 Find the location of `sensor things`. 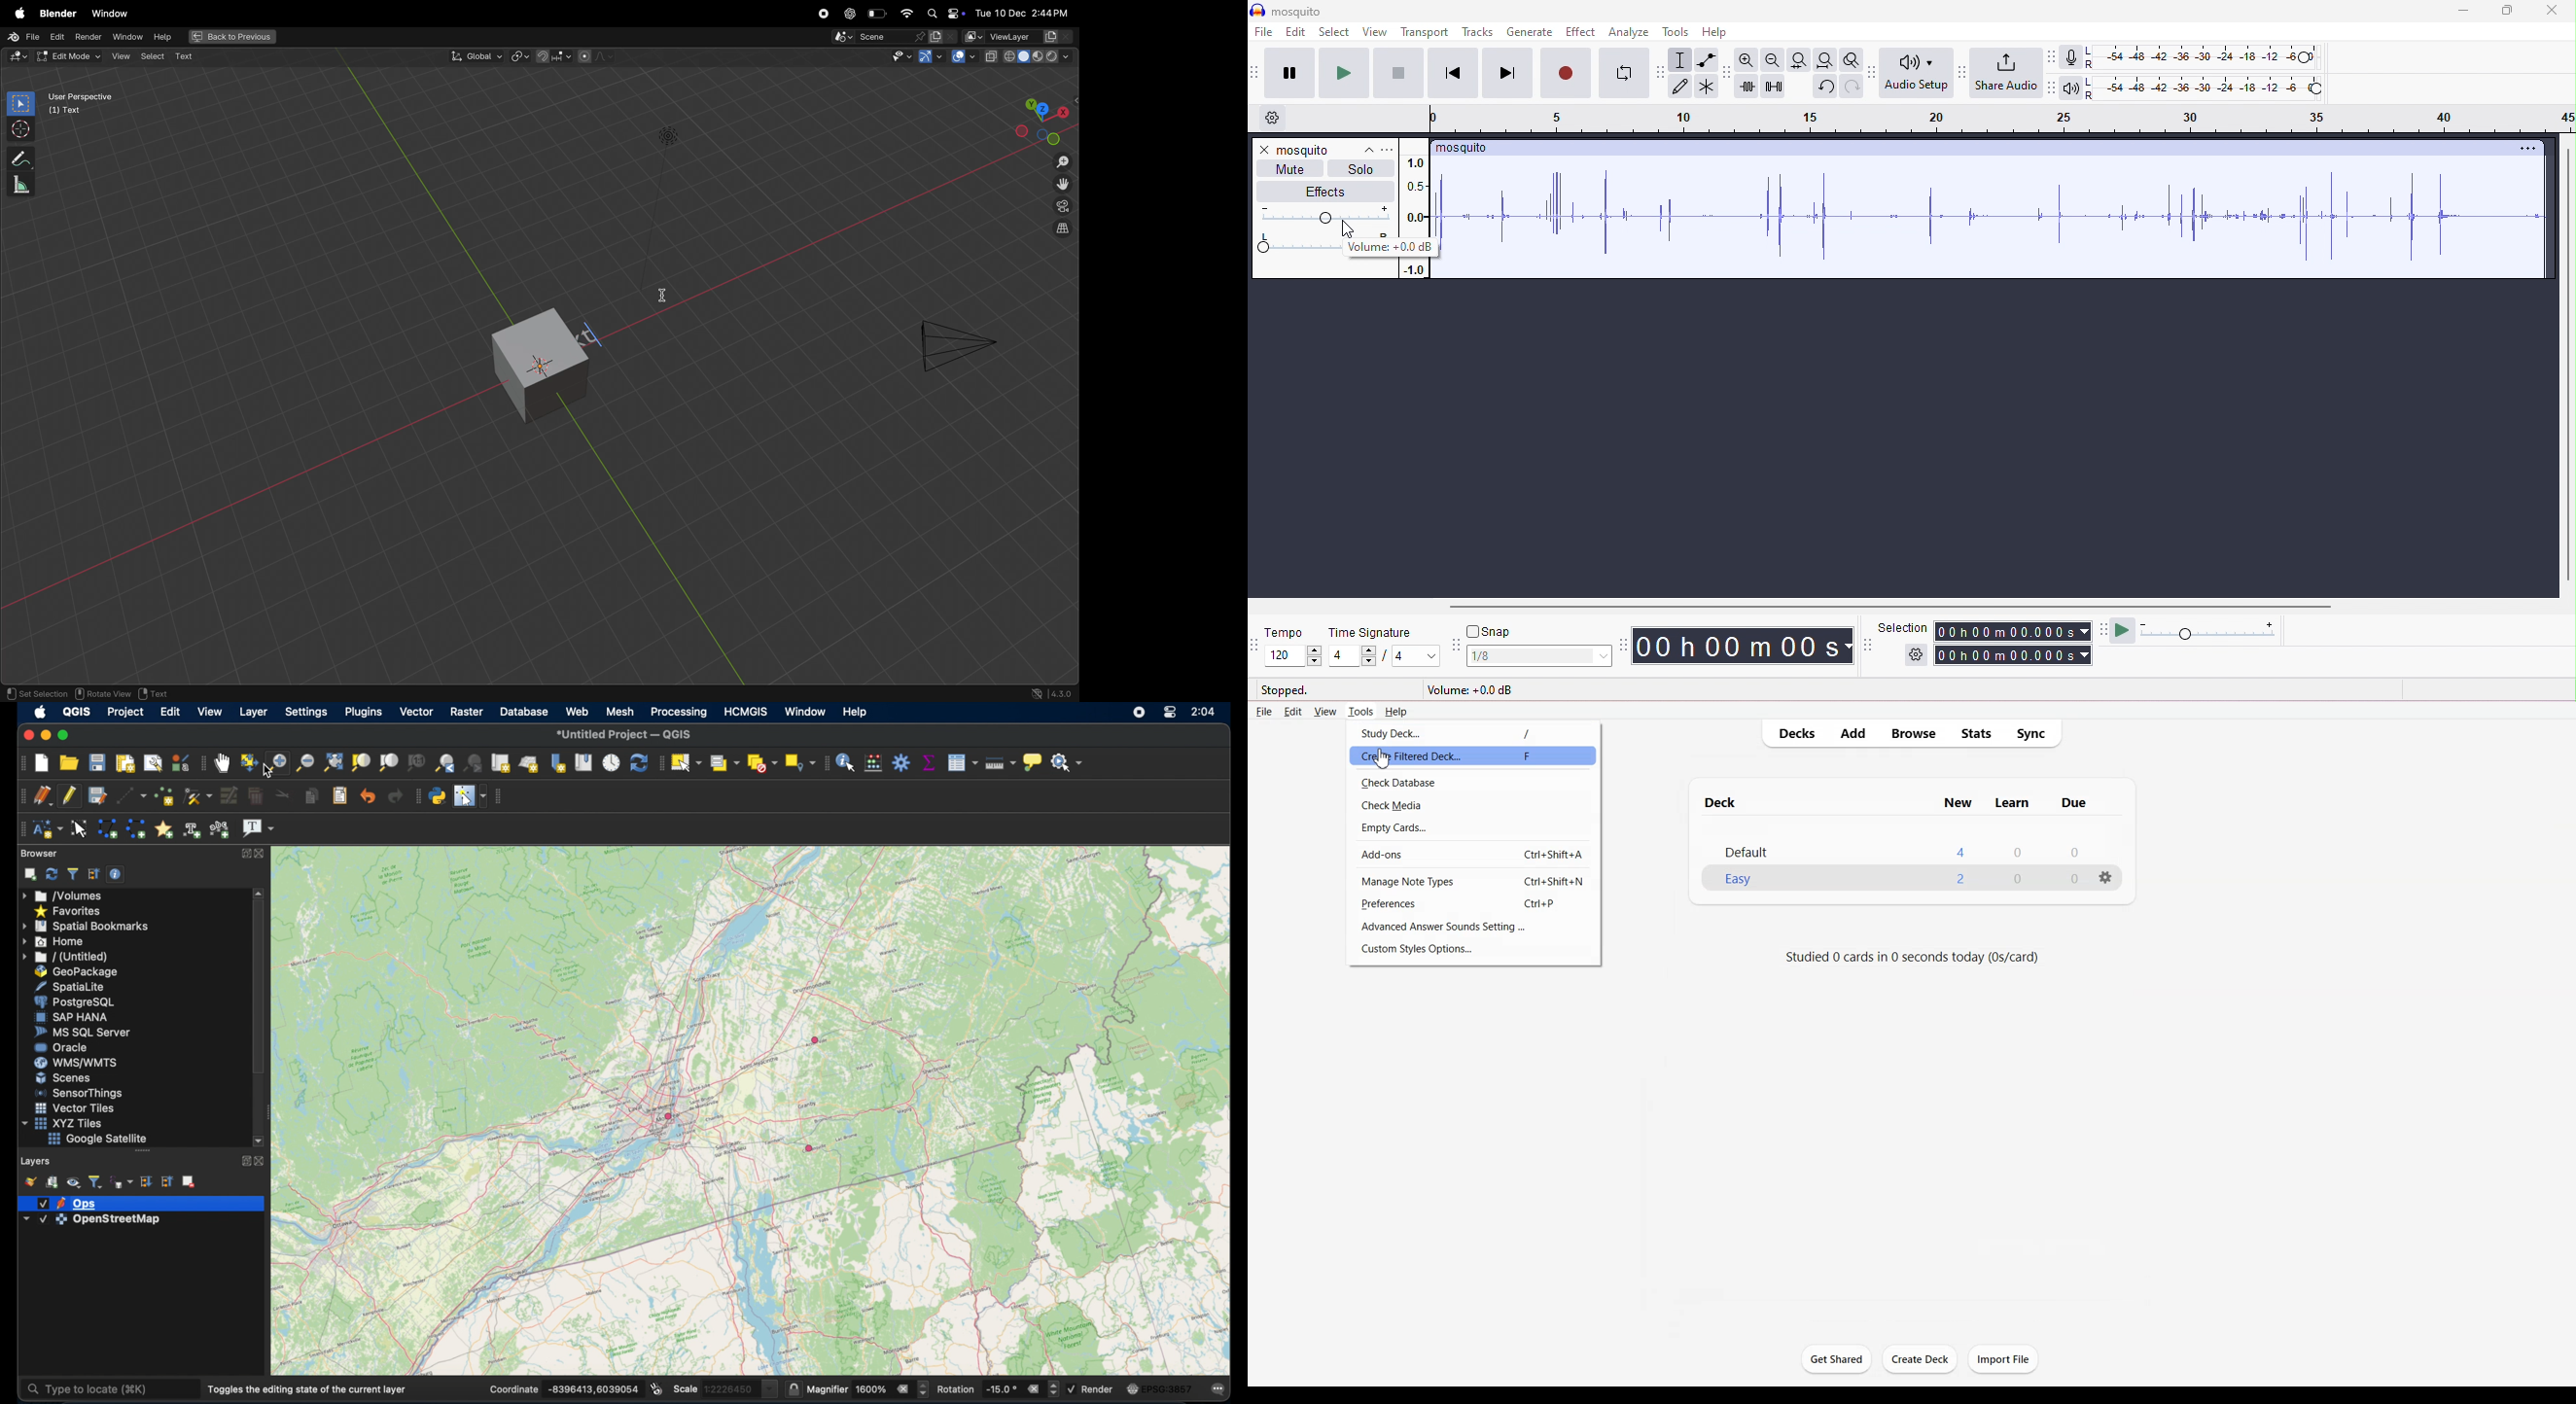

sensor things is located at coordinates (76, 1093).